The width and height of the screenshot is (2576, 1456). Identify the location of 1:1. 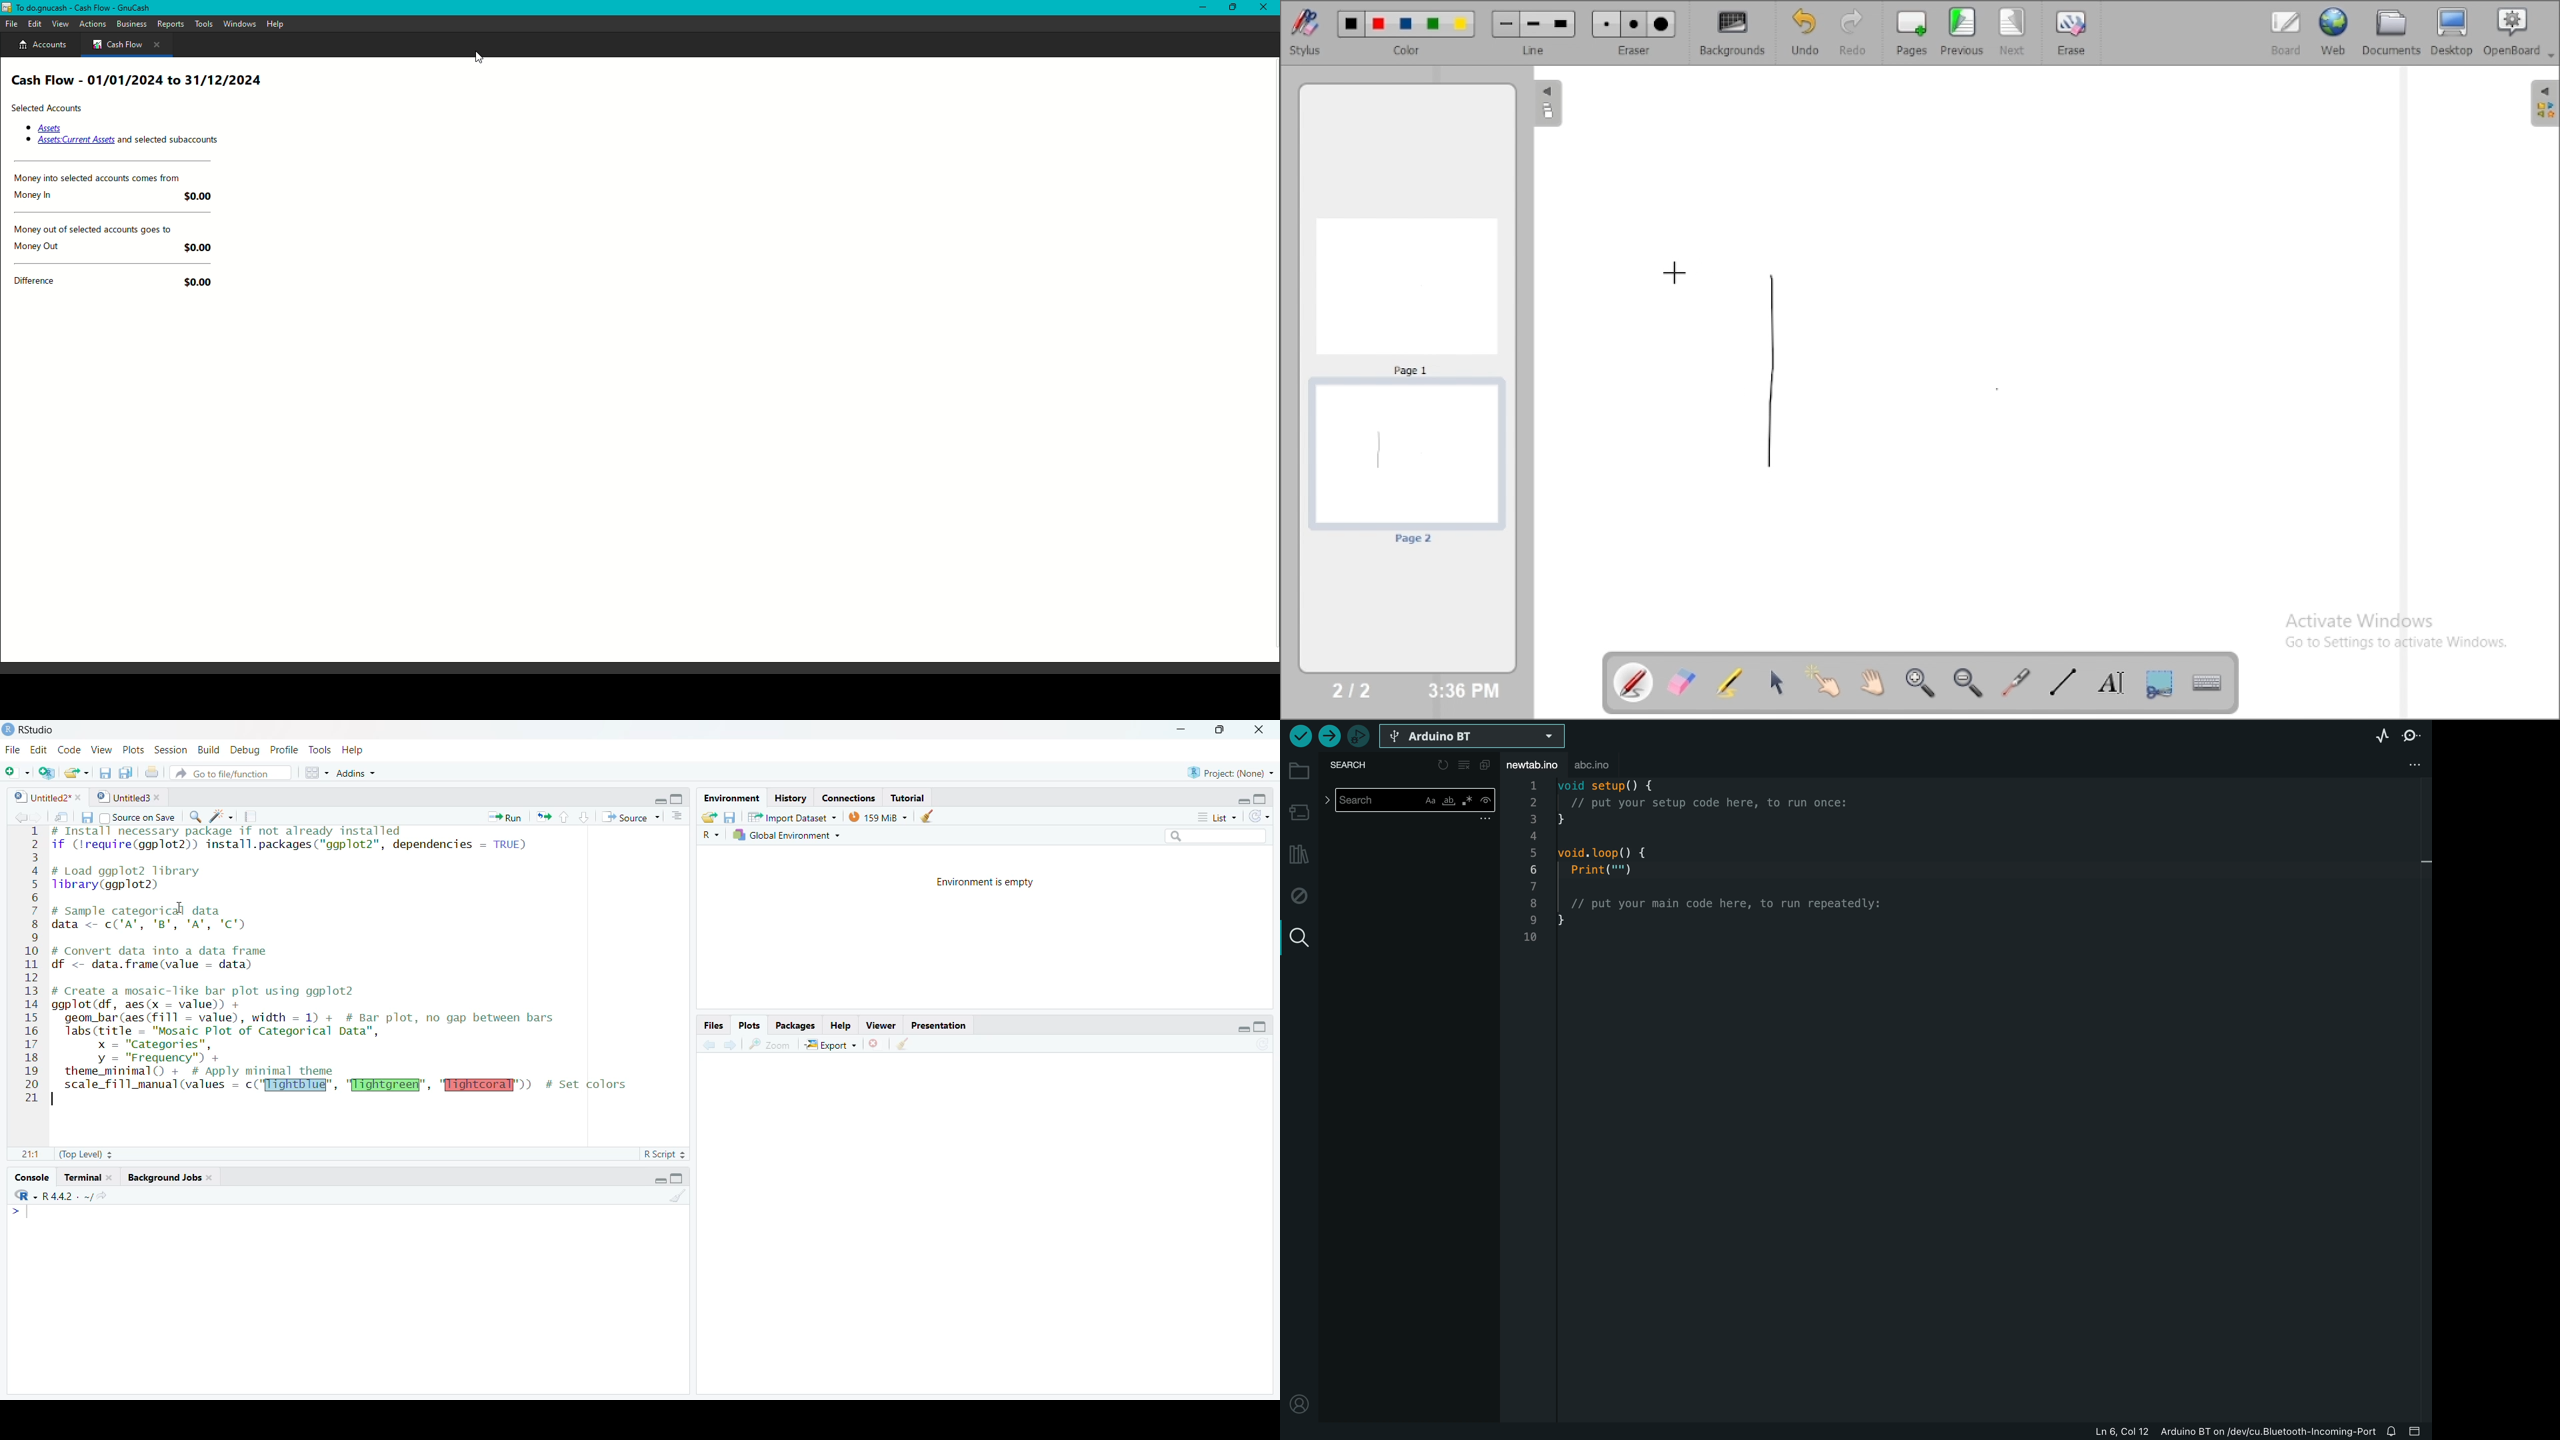
(31, 1154).